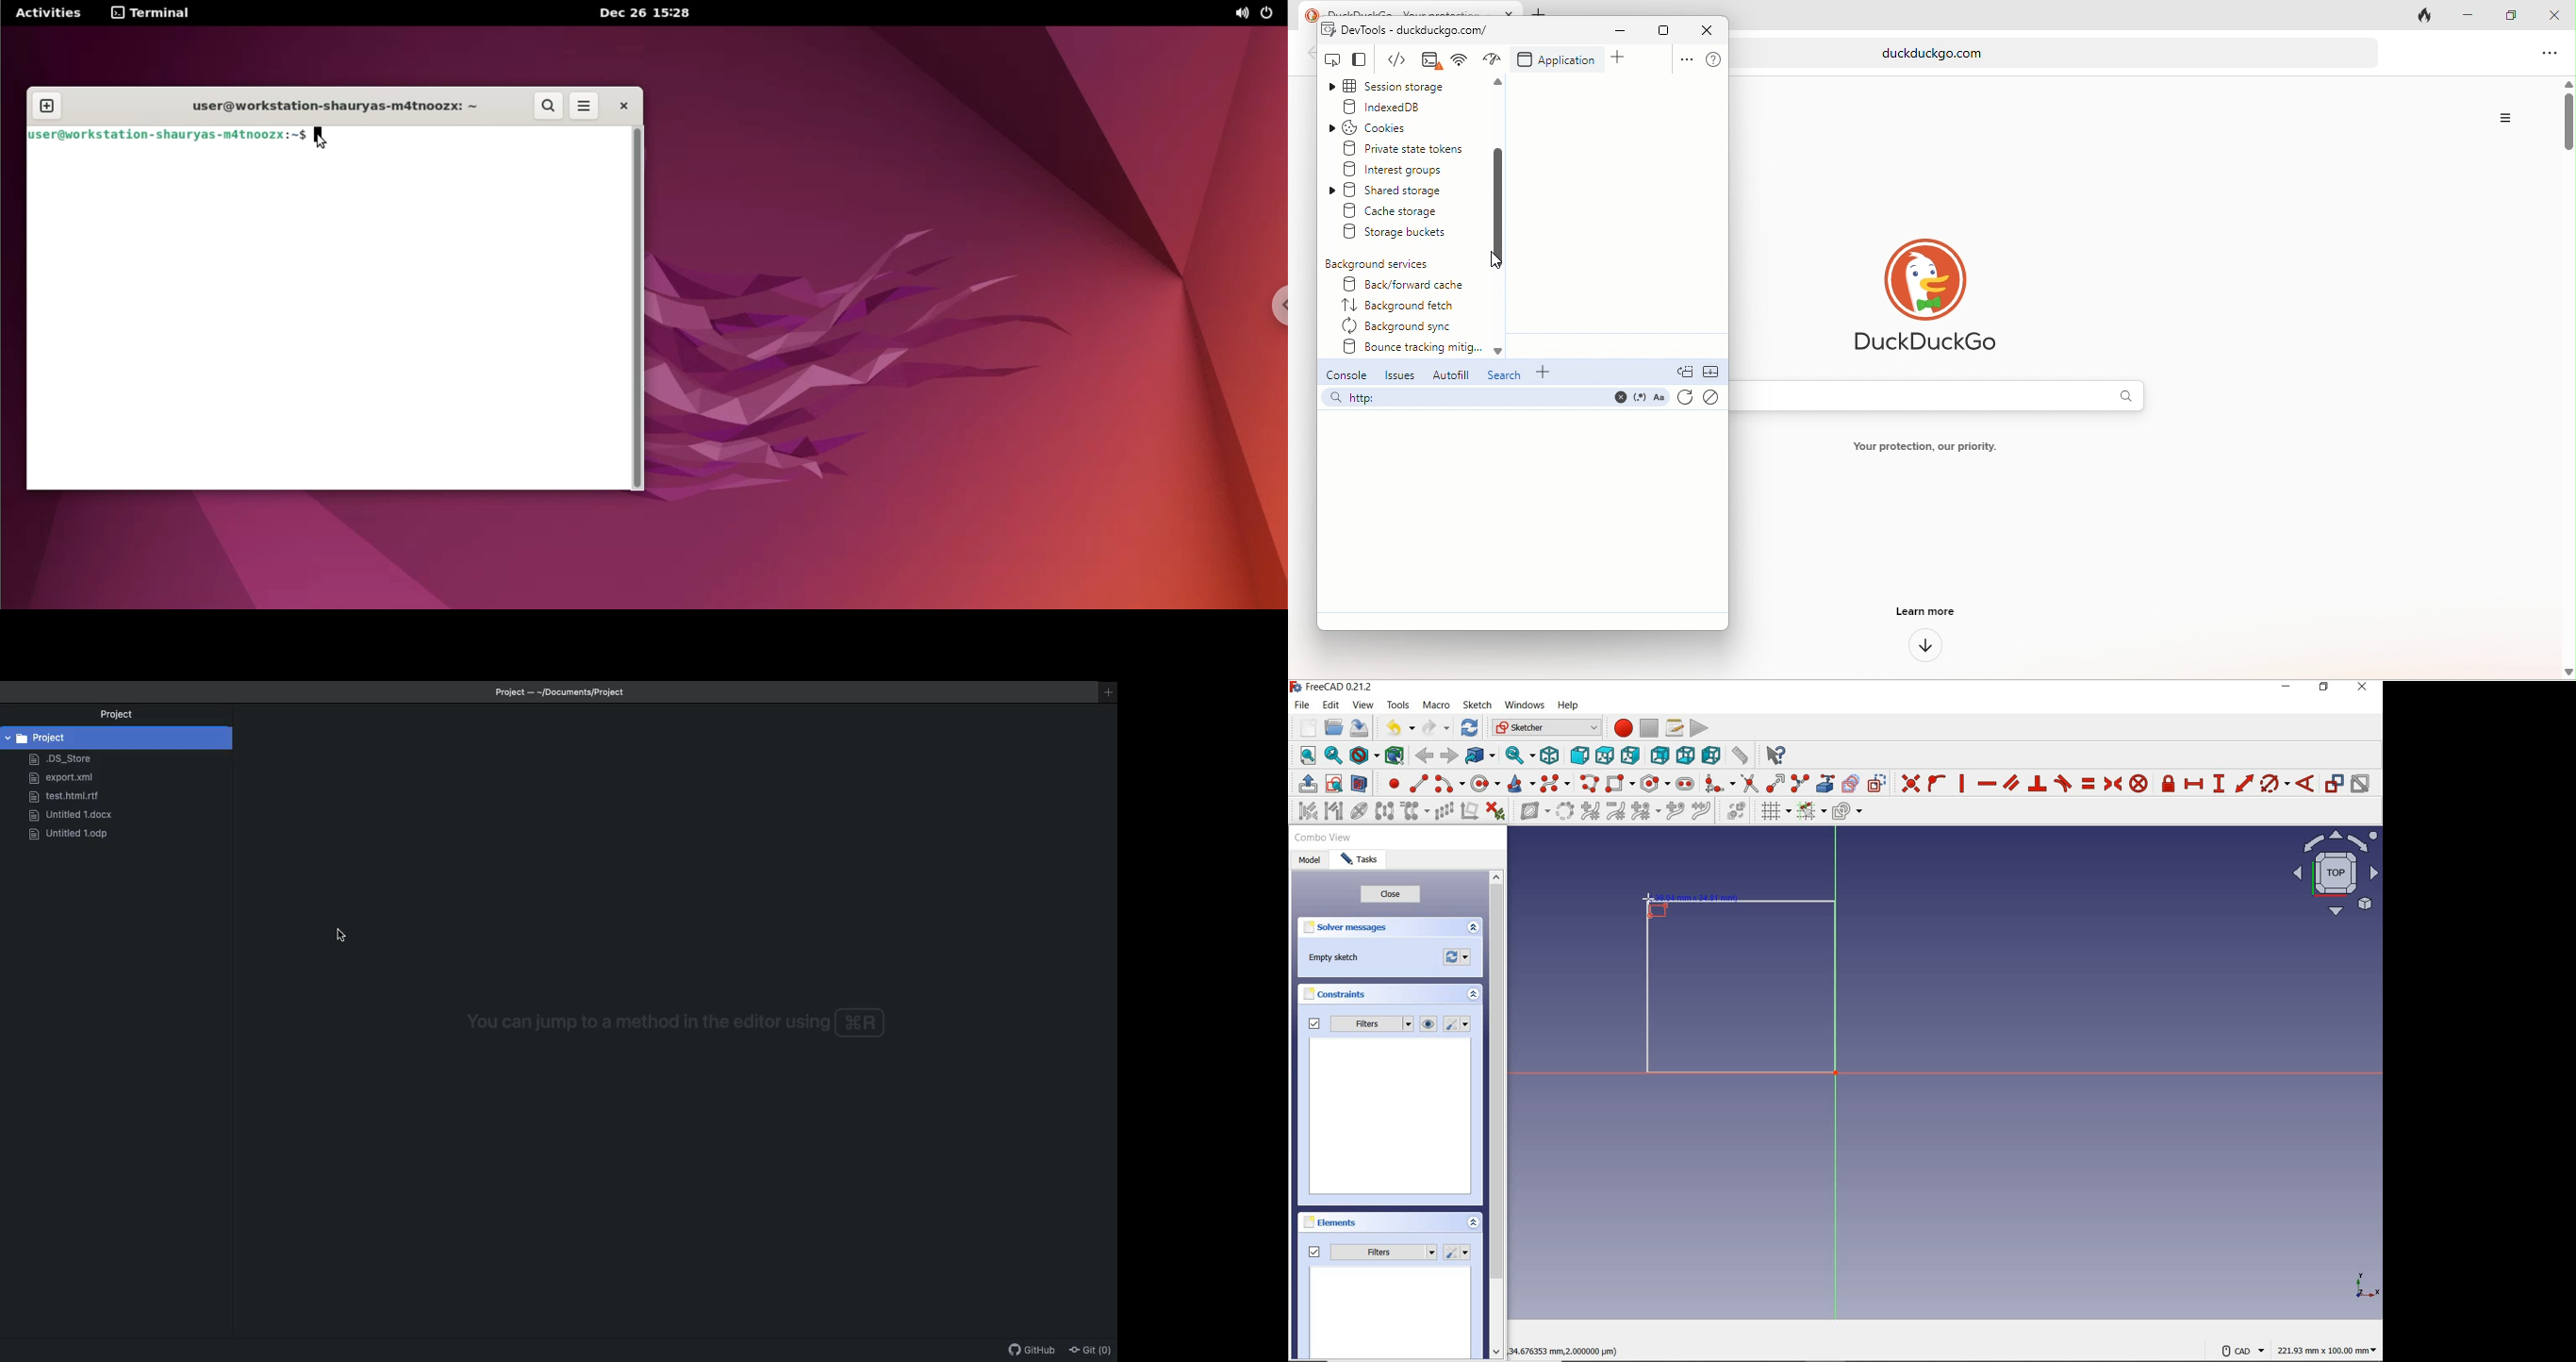 The height and width of the screenshot is (1372, 2576). Describe the element at coordinates (1525, 705) in the screenshot. I see `windows` at that location.